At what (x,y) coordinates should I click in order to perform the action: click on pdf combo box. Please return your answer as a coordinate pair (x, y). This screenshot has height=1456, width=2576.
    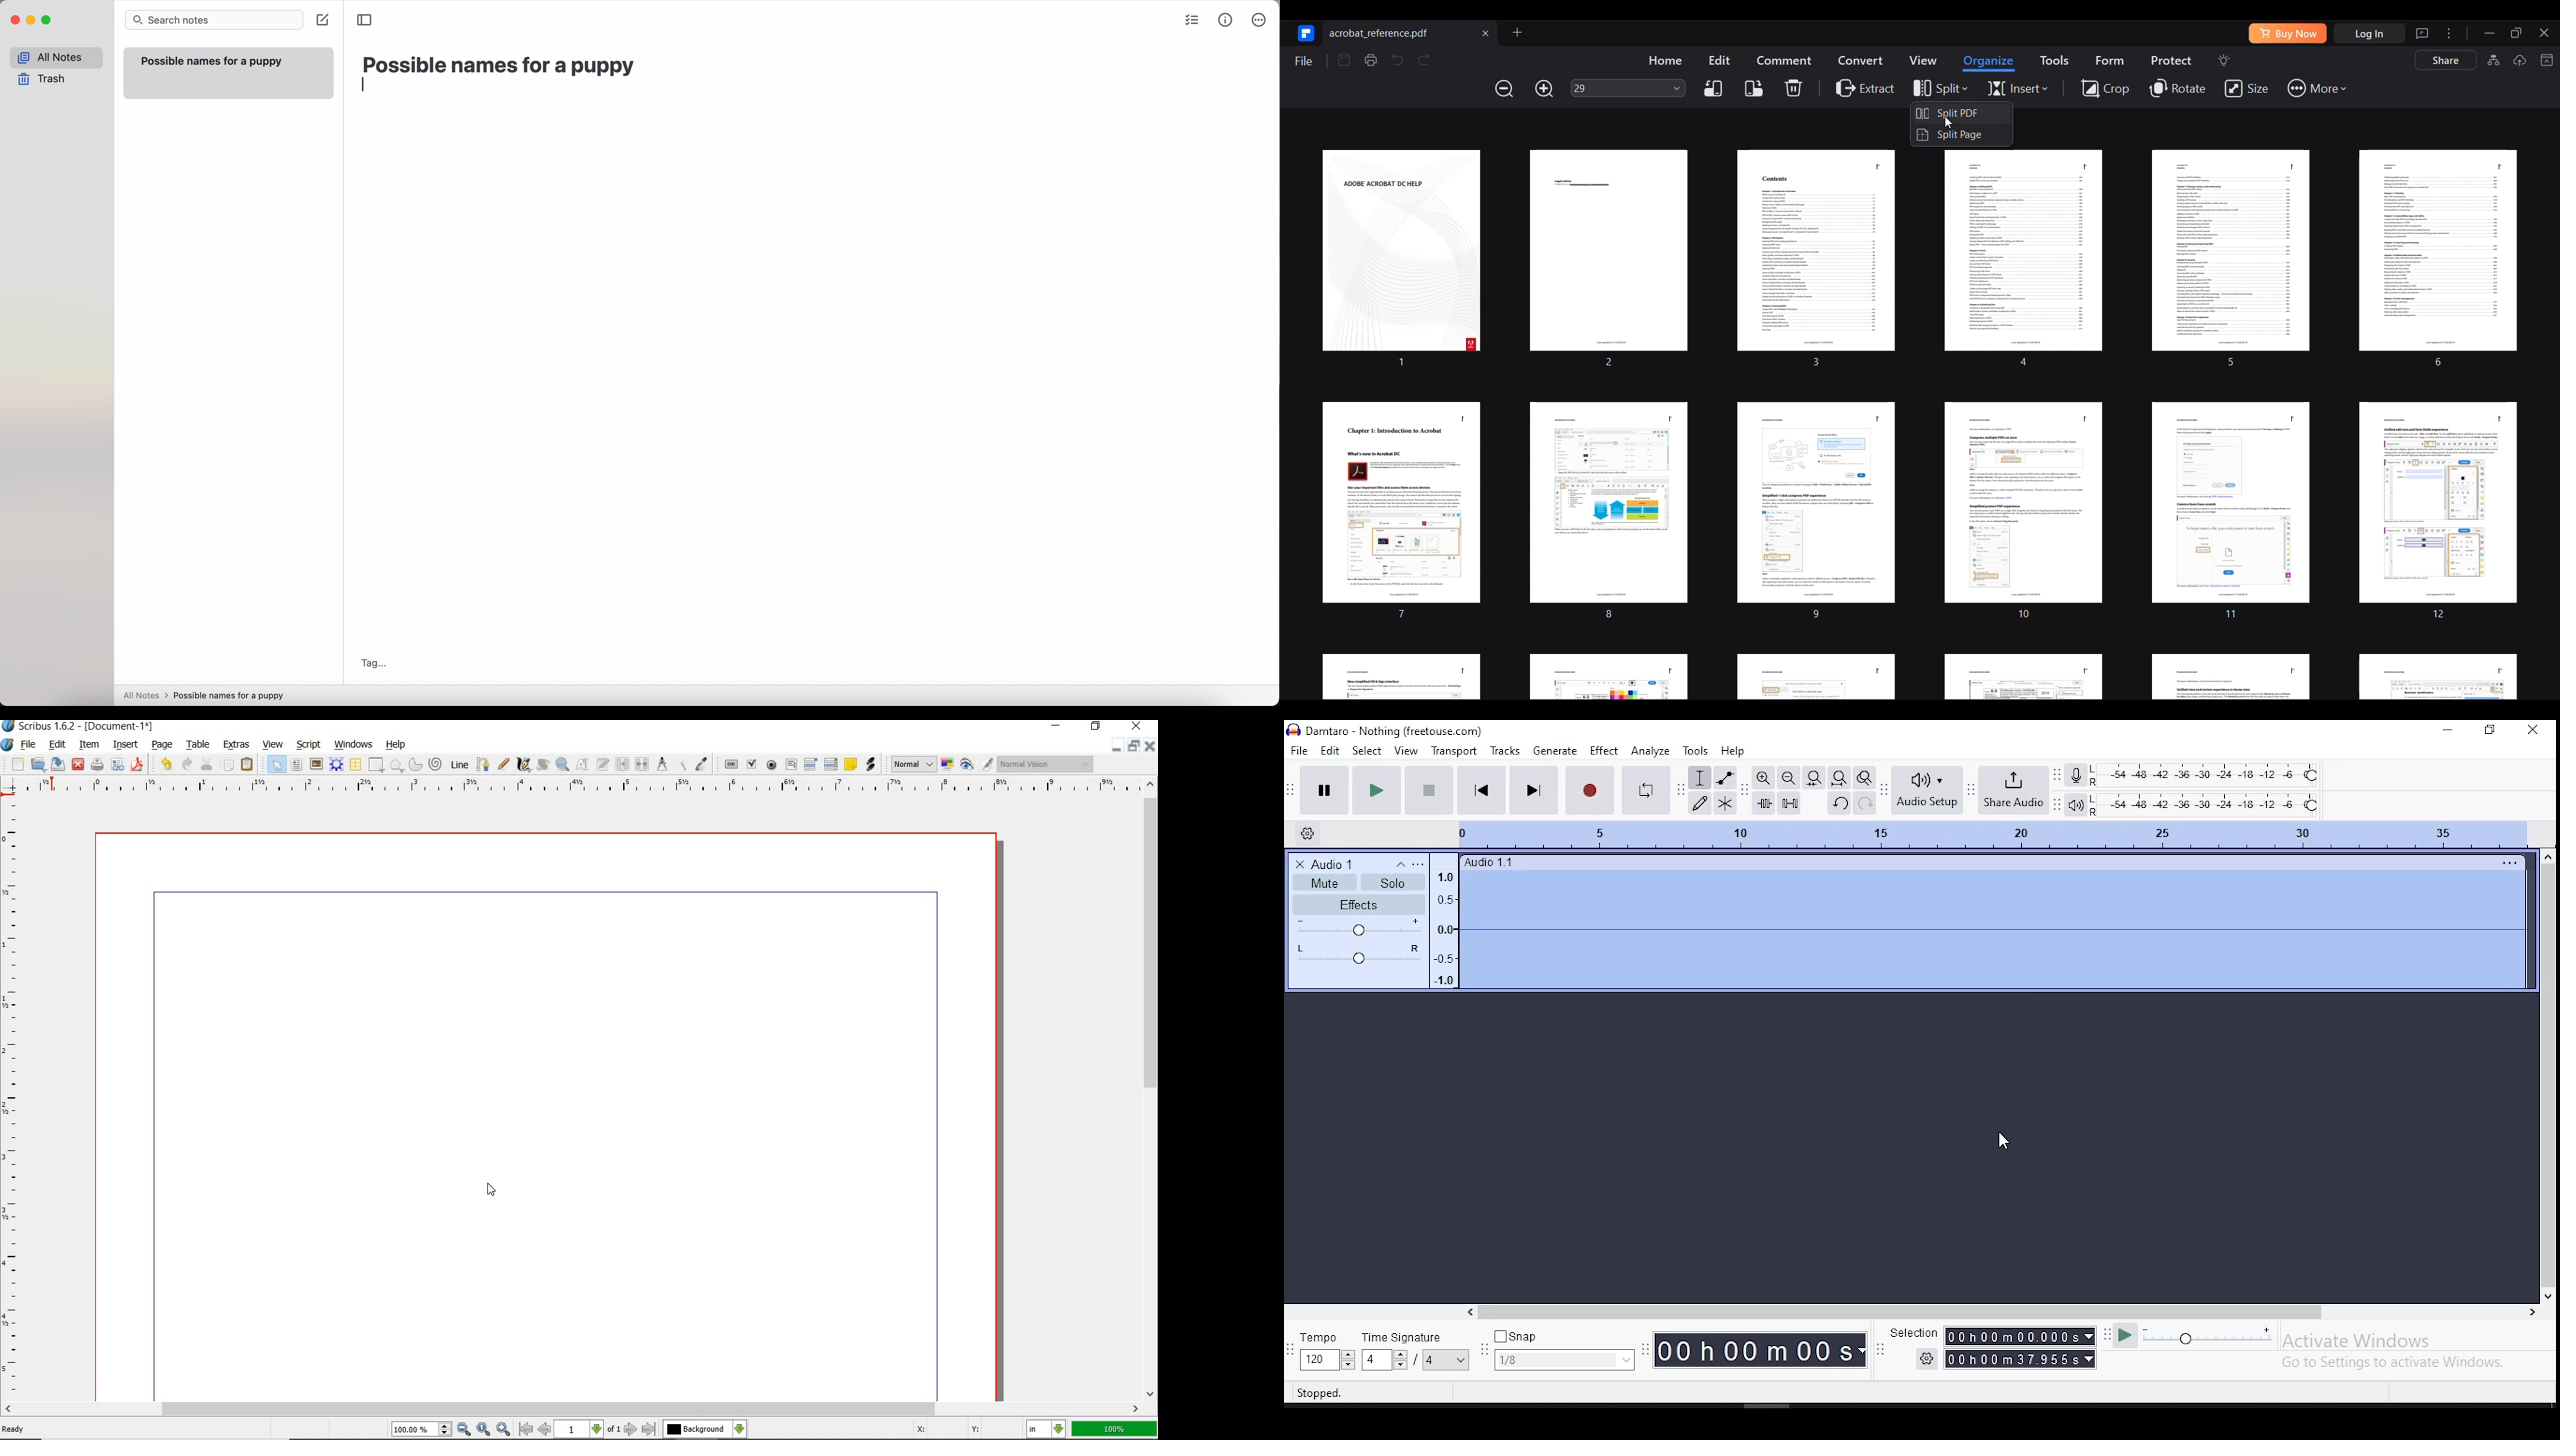
    Looking at the image, I should click on (814, 763).